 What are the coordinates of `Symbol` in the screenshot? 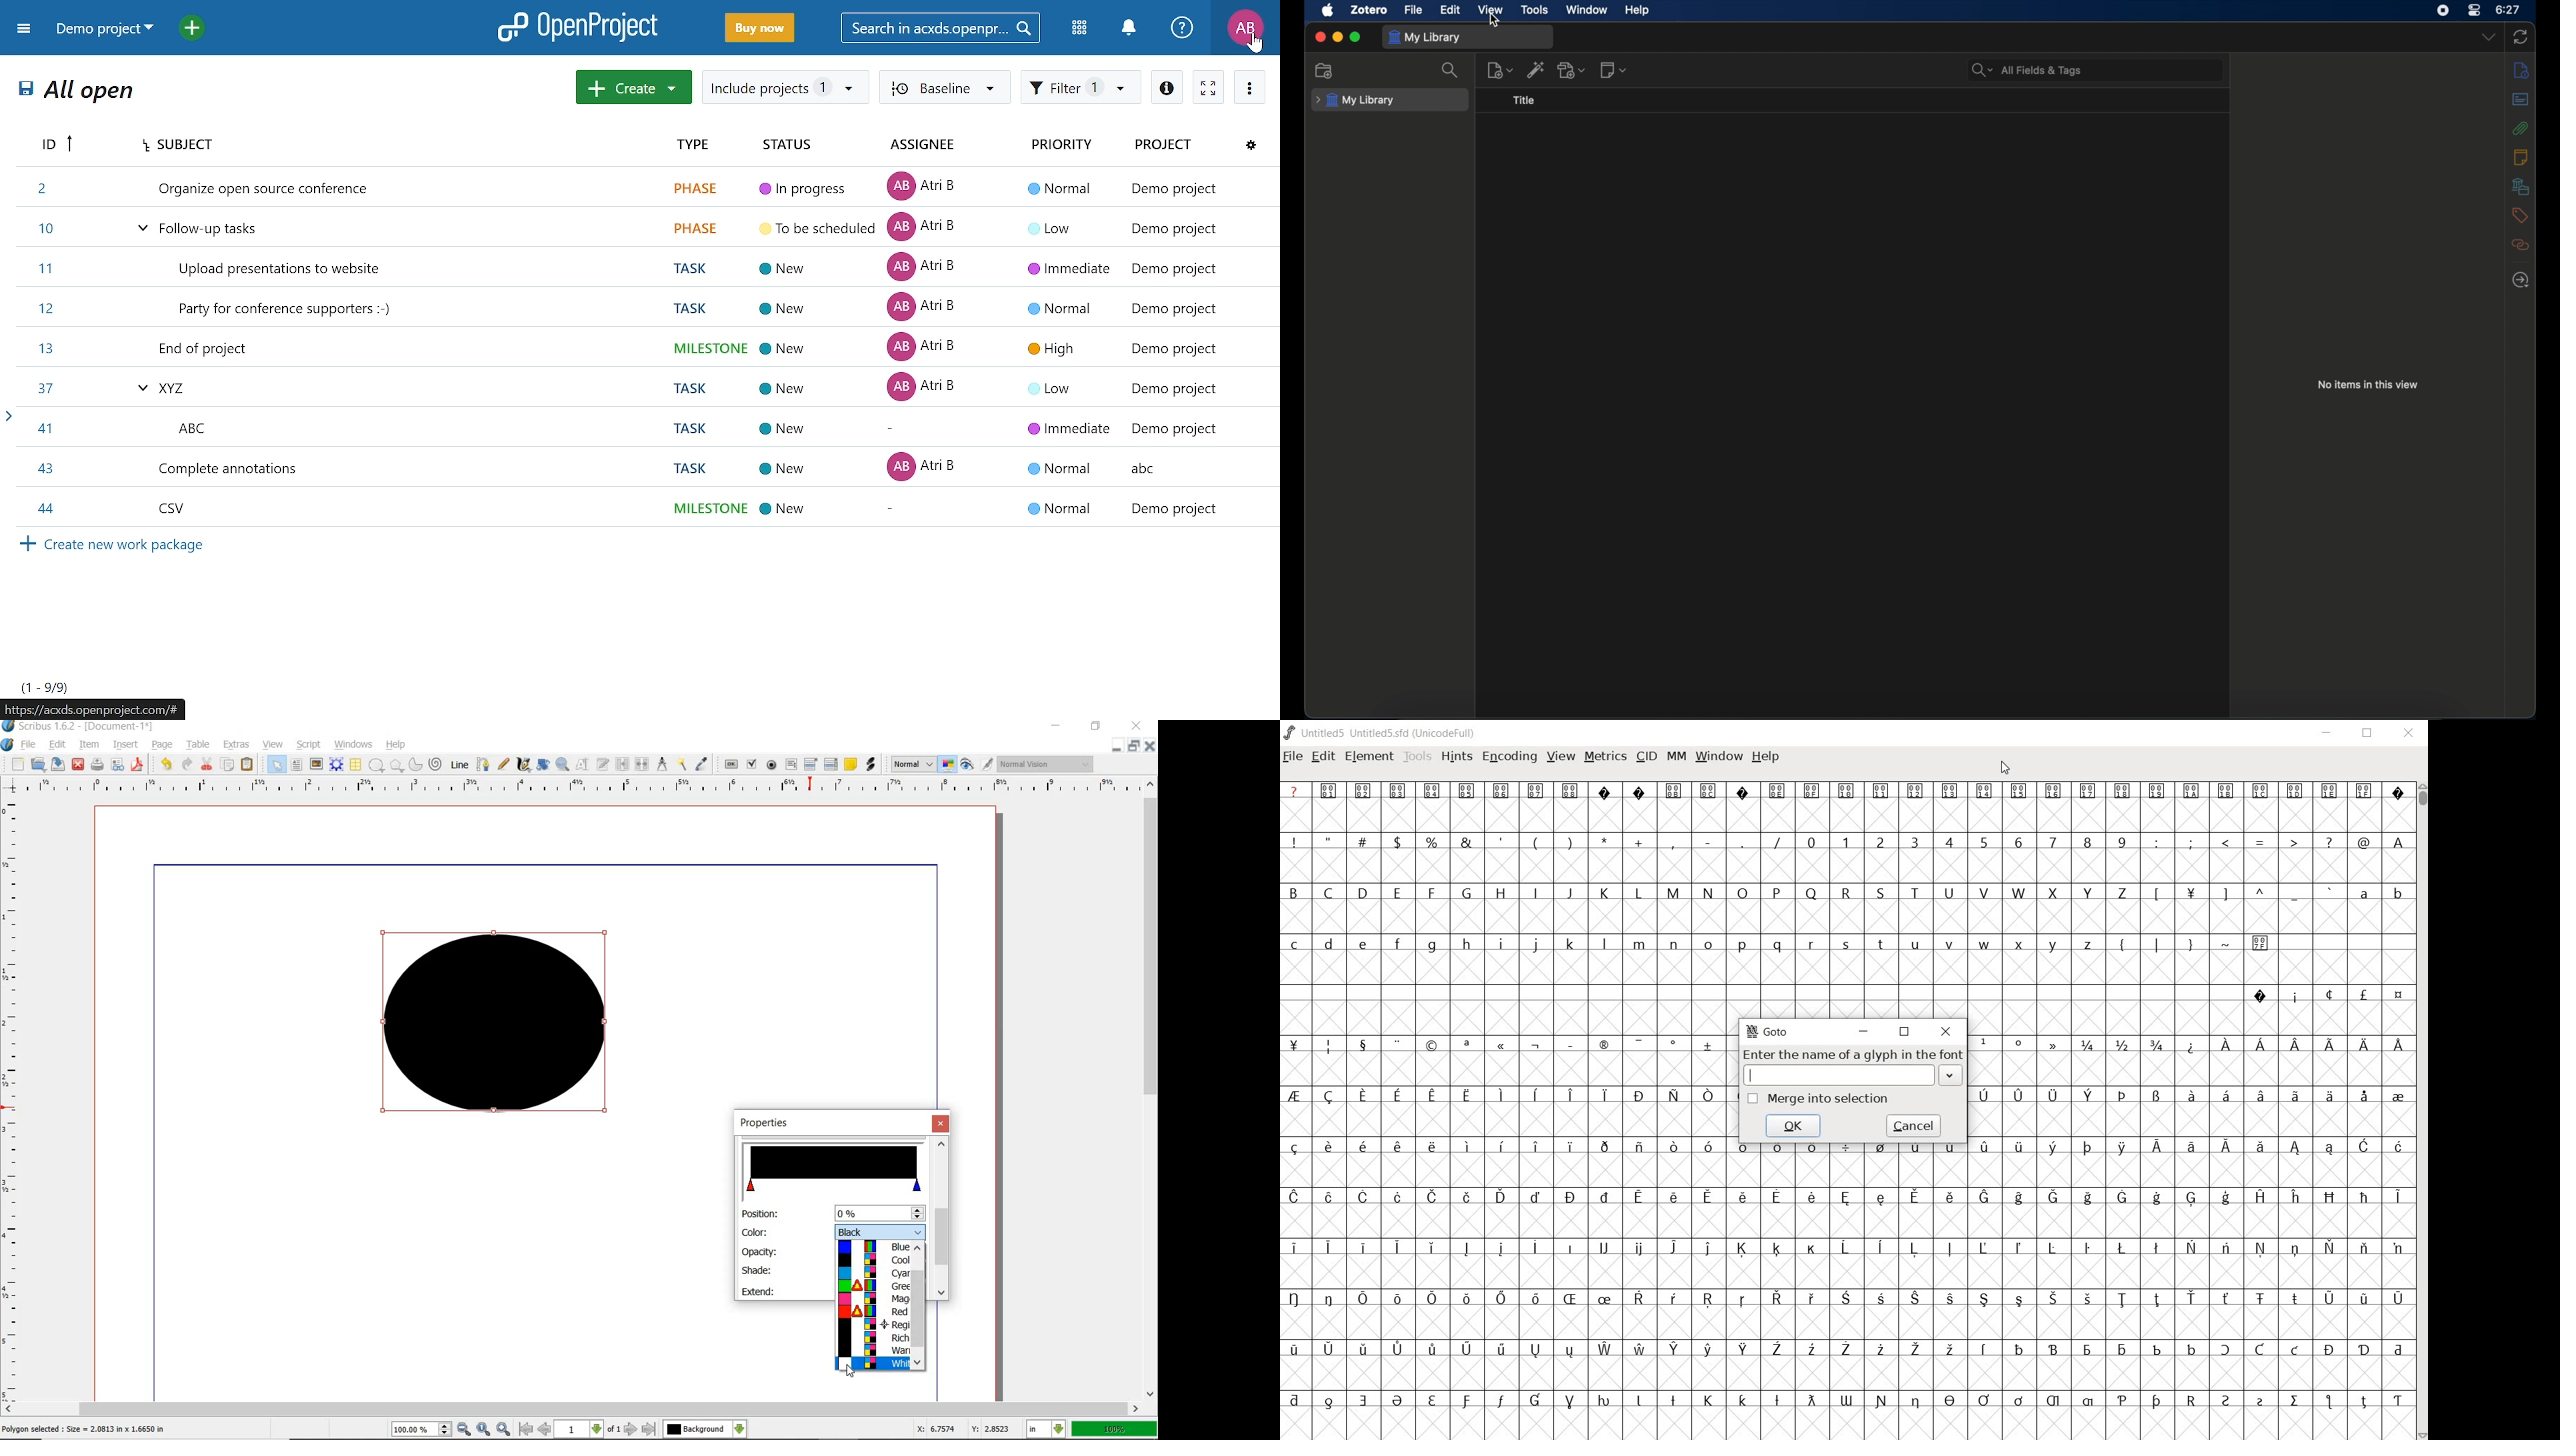 It's located at (1398, 790).